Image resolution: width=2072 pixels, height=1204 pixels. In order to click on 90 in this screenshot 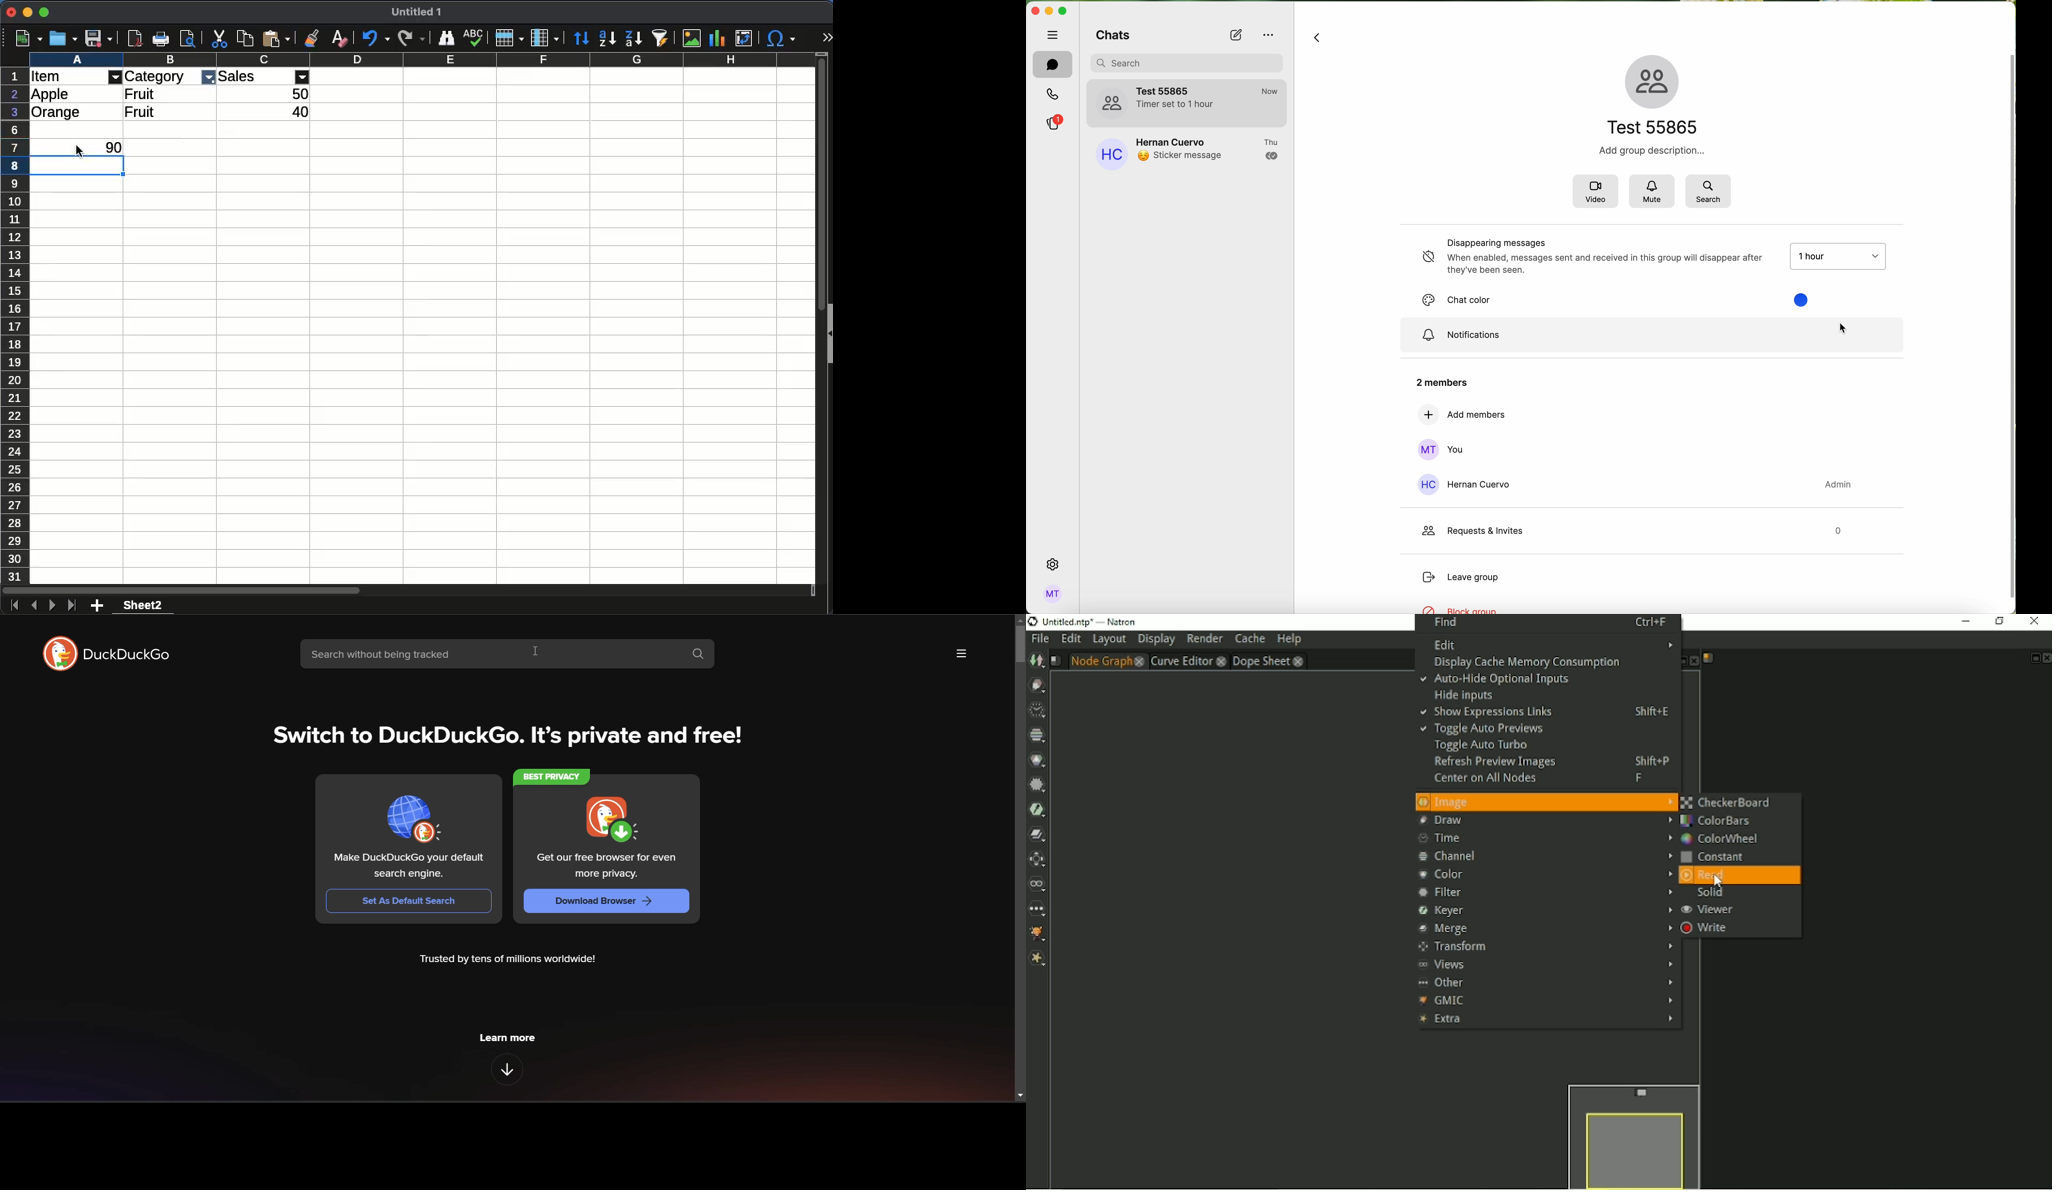, I will do `click(113, 148)`.